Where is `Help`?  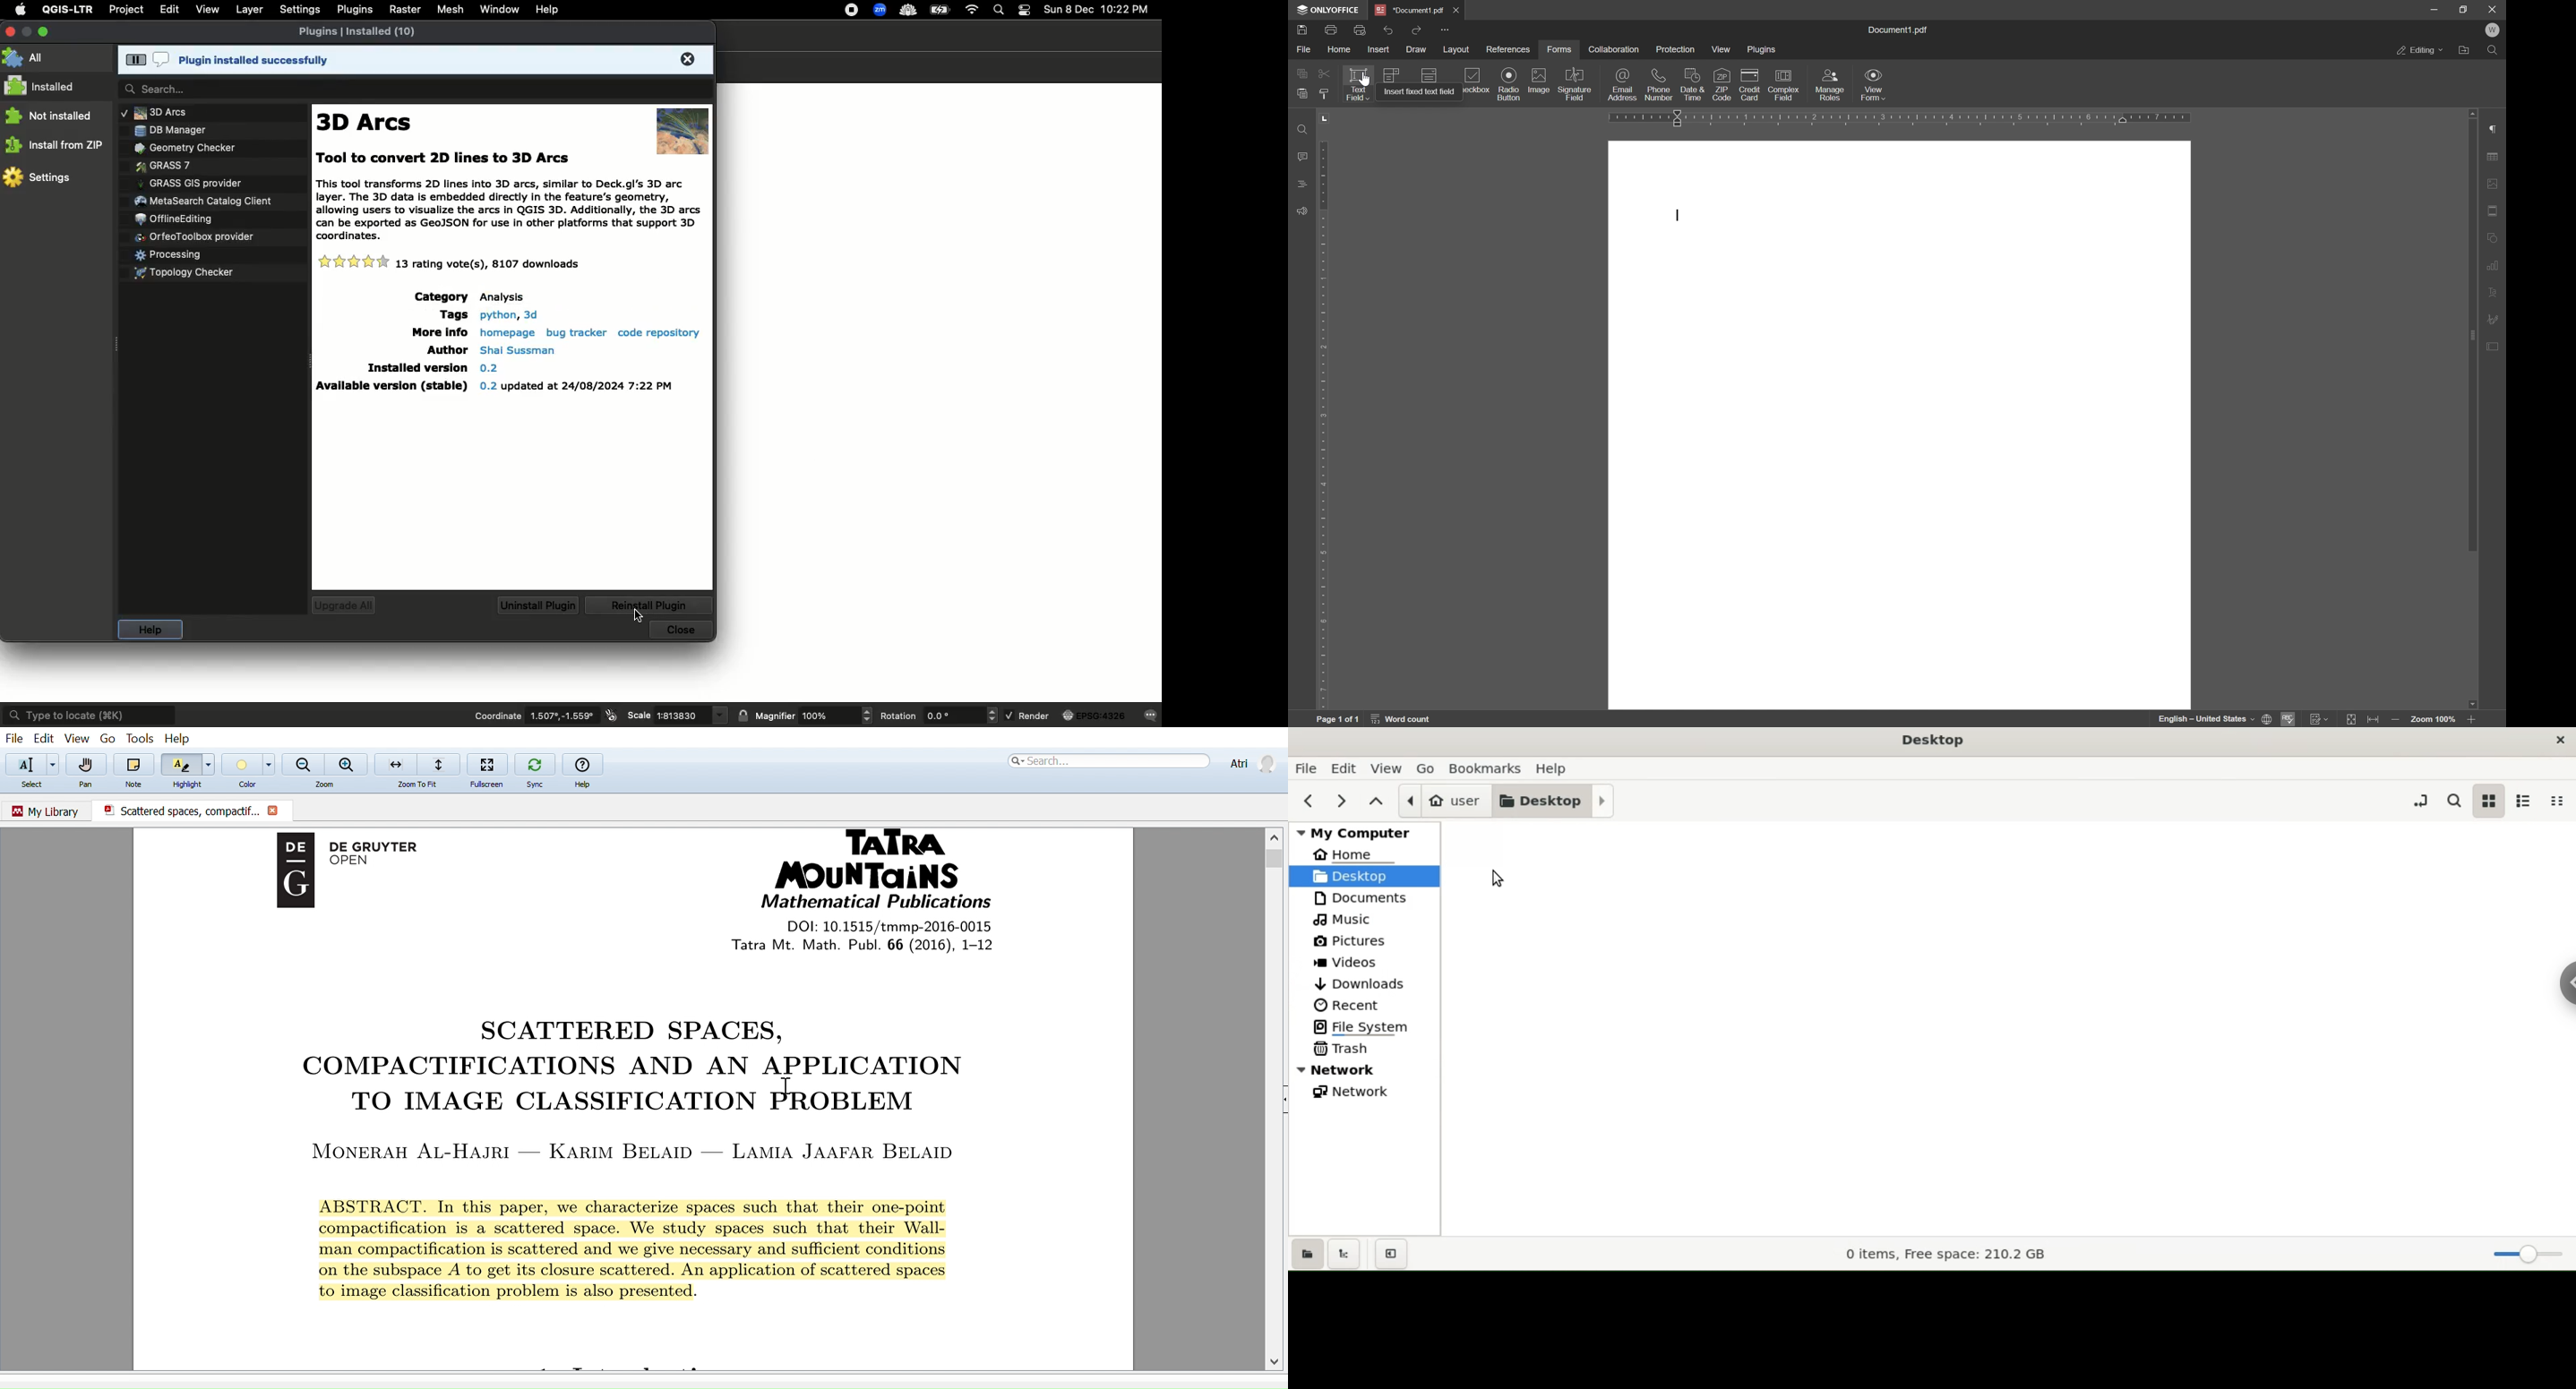 Help is located at coordinates (585, 785).